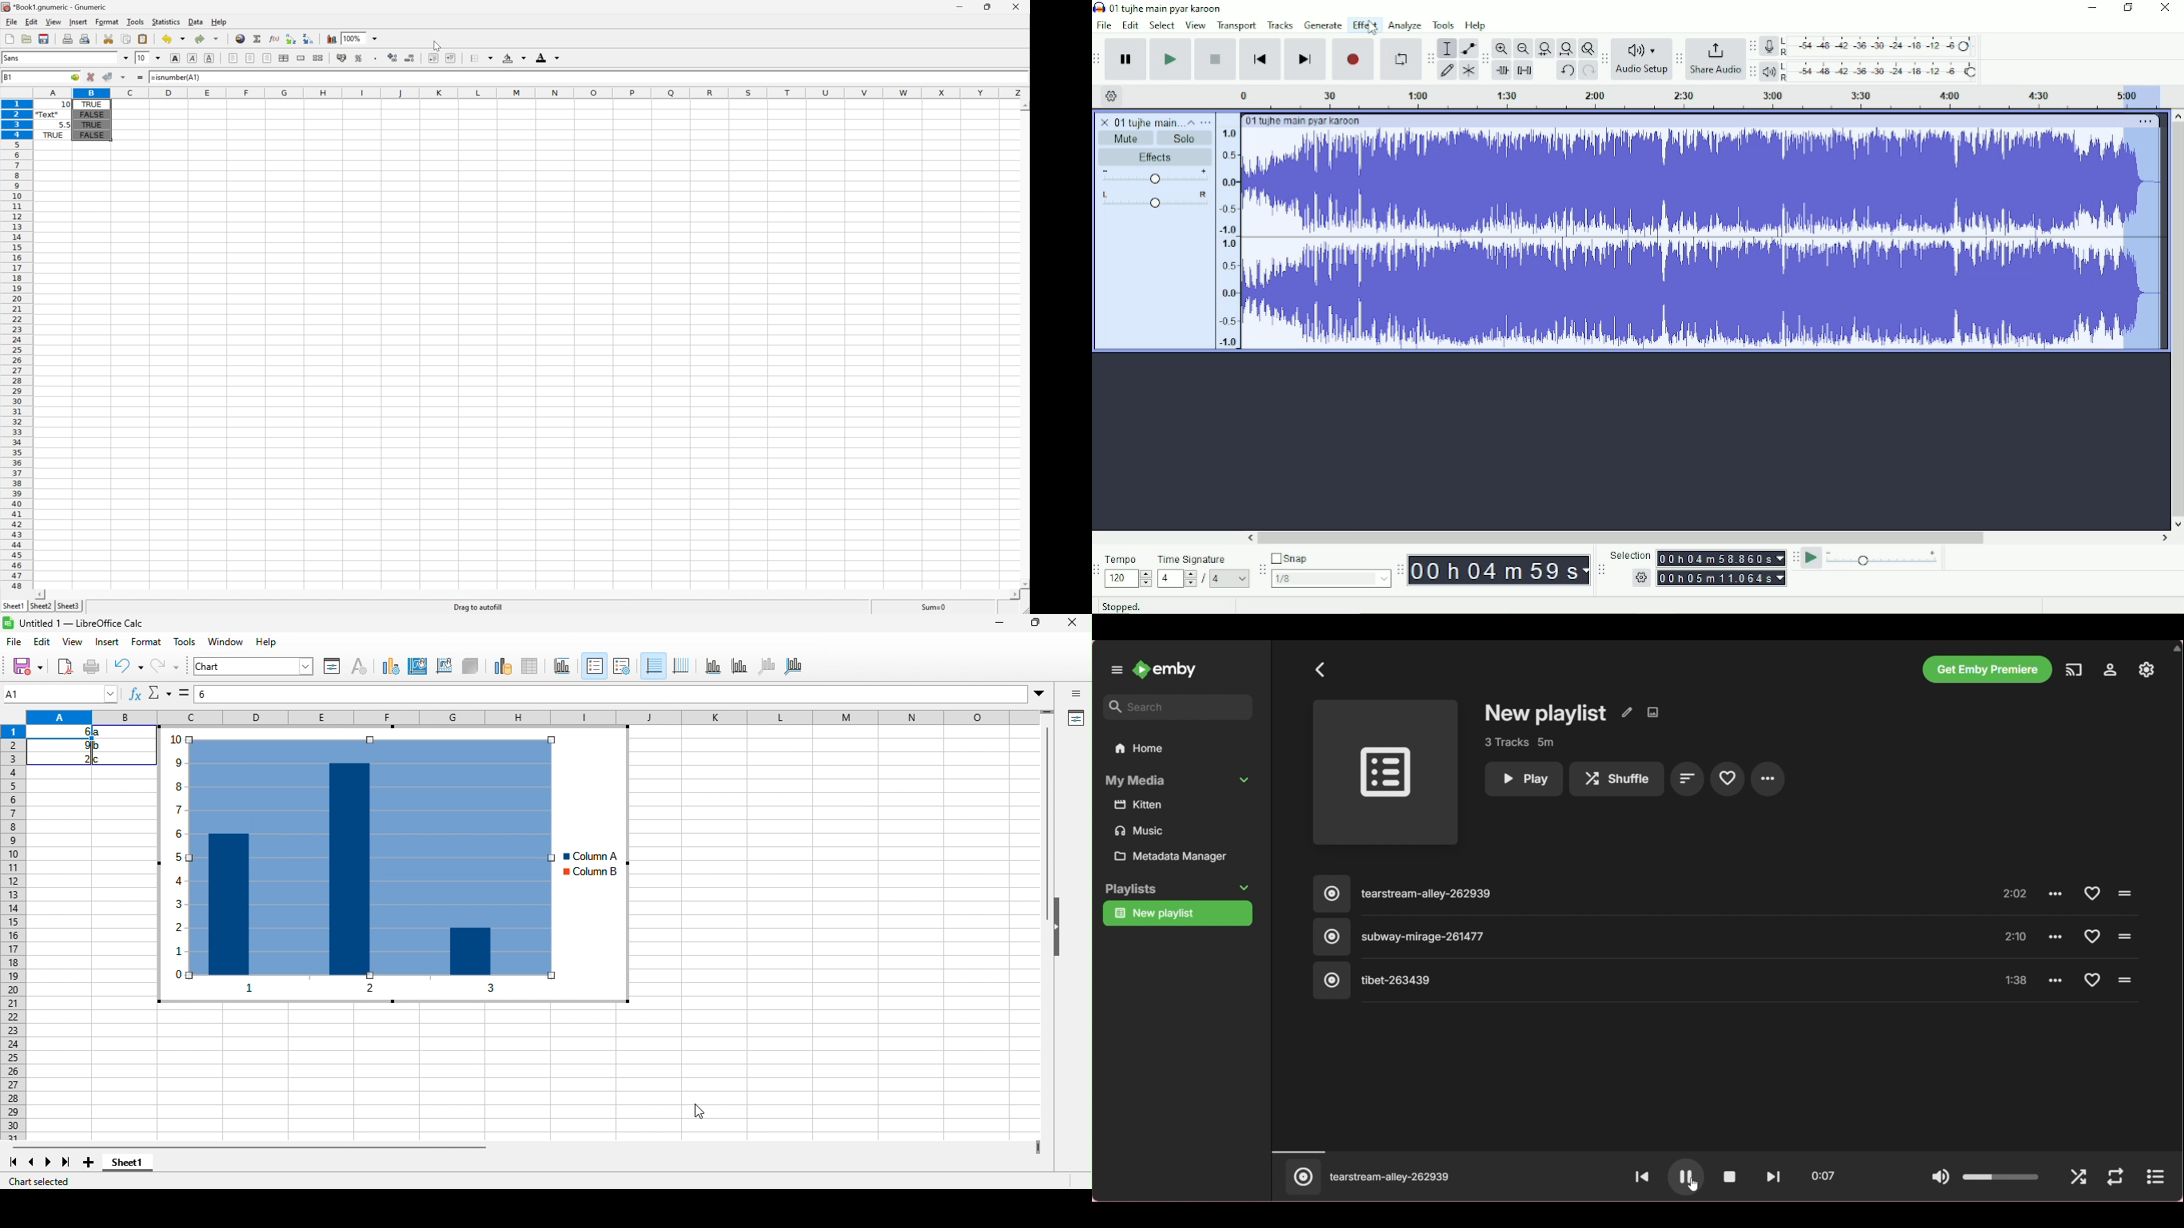 This screenshot has width=2184, height=1232. Describe the element at coordinates (374, 38) in the screenshot. I see `Drop Down` at that location.